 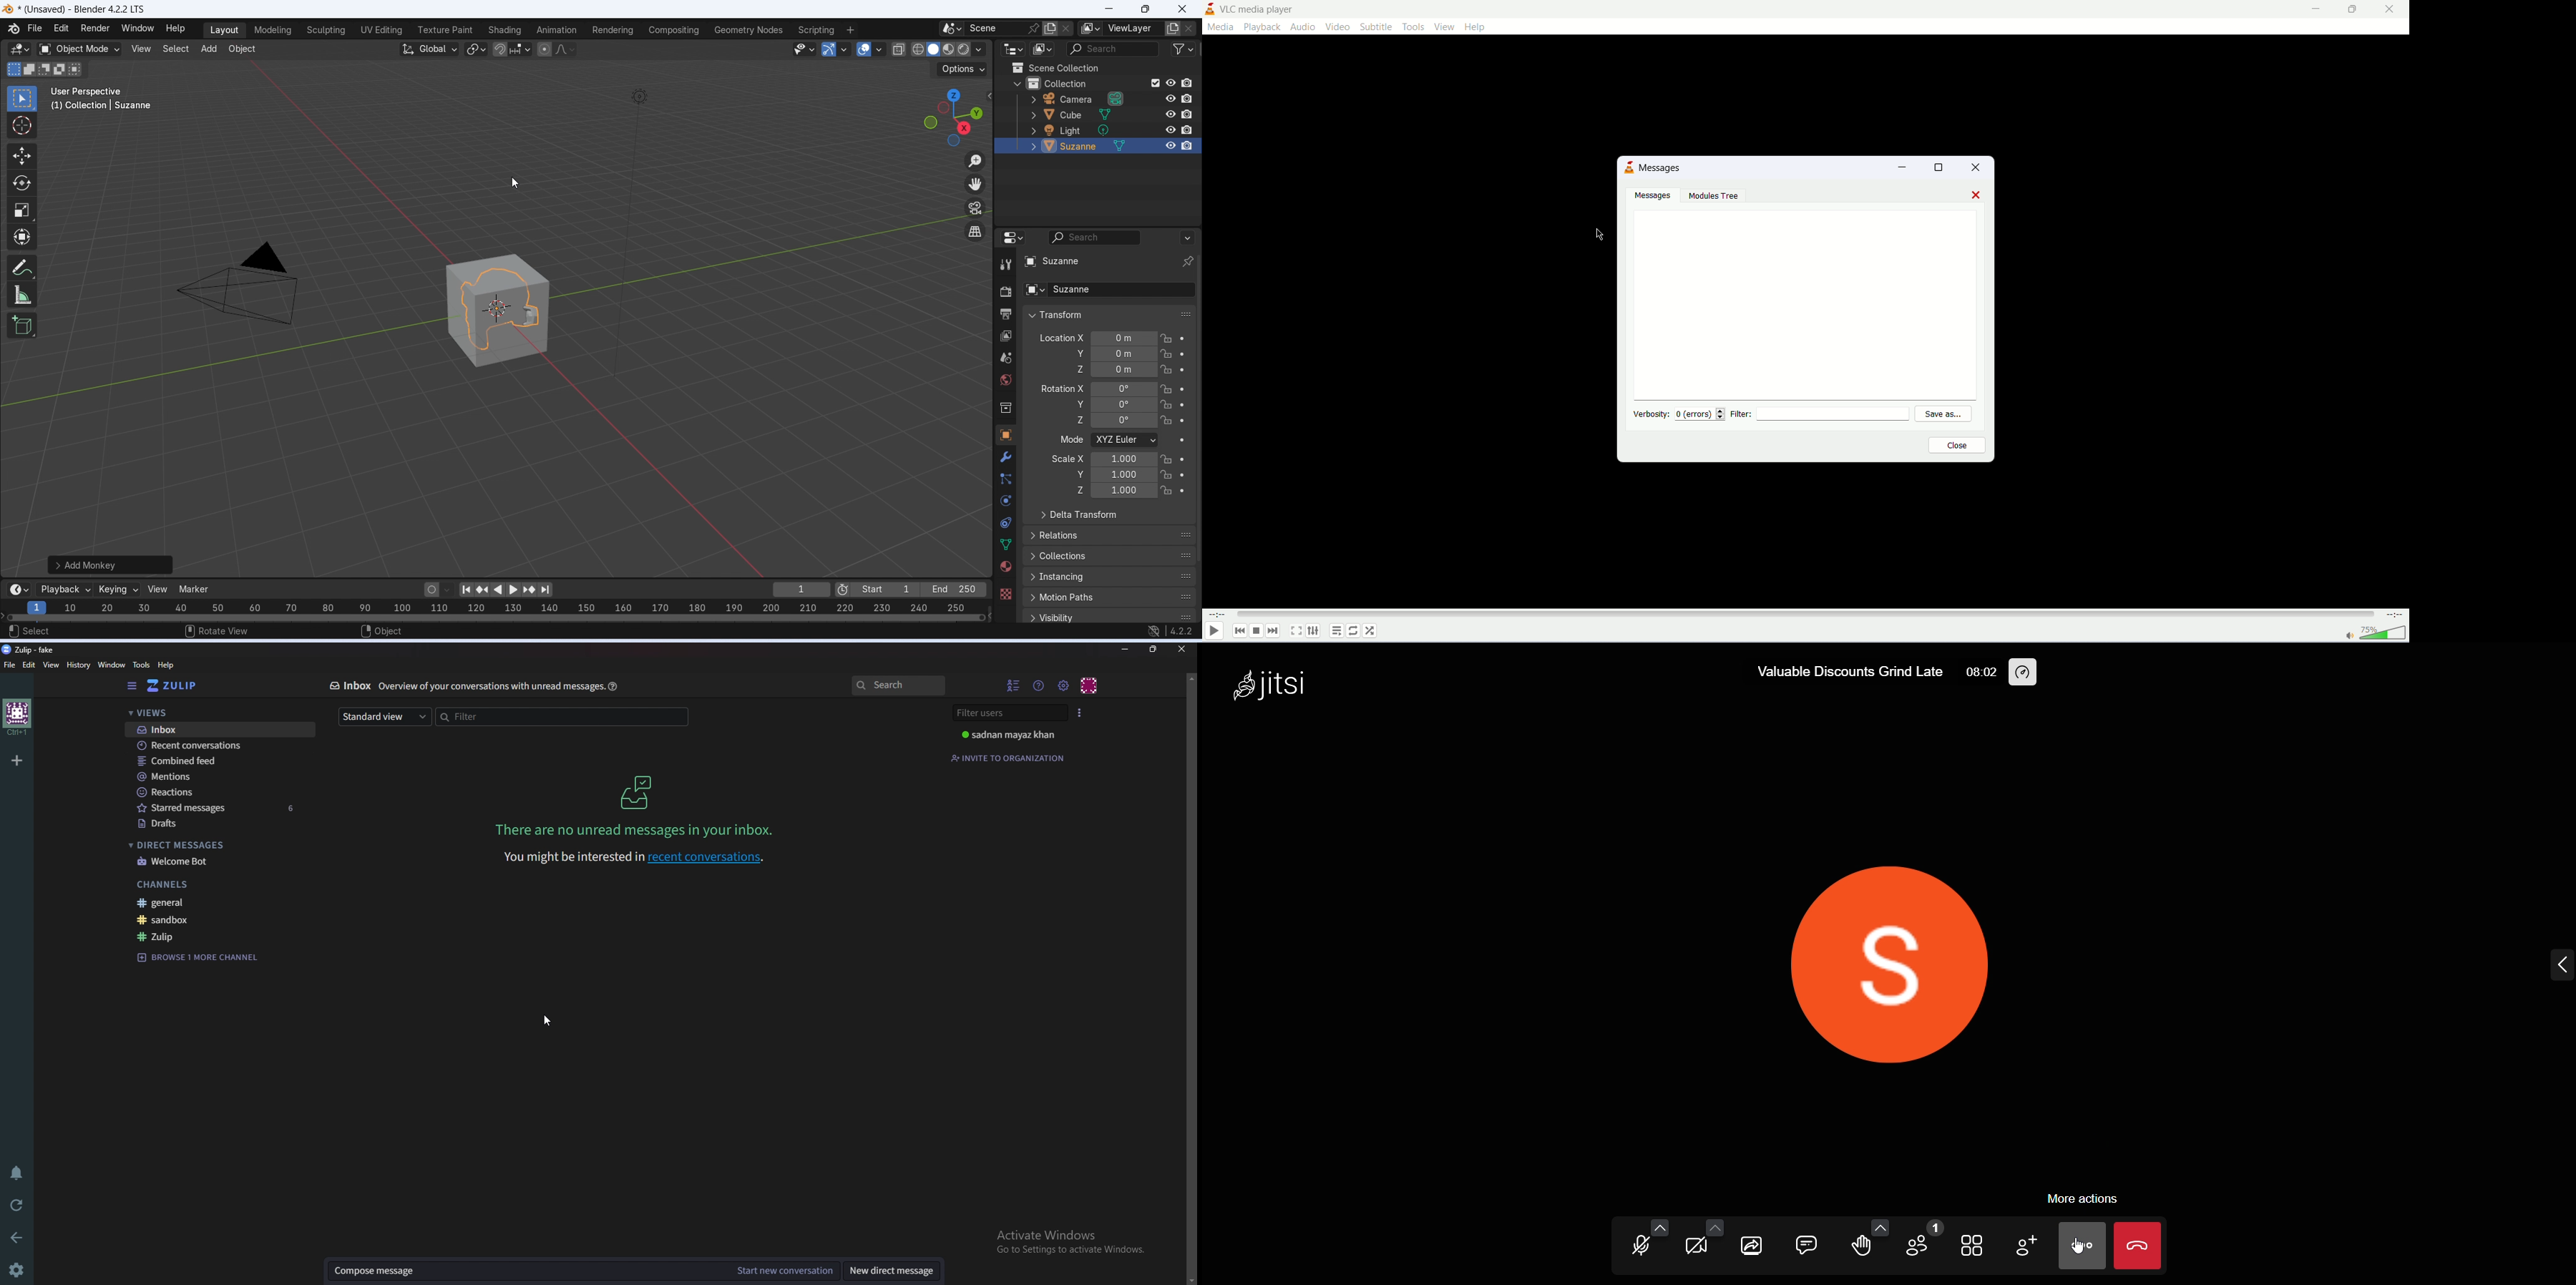 What do you see at coordinates (1262, 27) in the screenshot?
I see `playback` at bounding box center [1262, 27].